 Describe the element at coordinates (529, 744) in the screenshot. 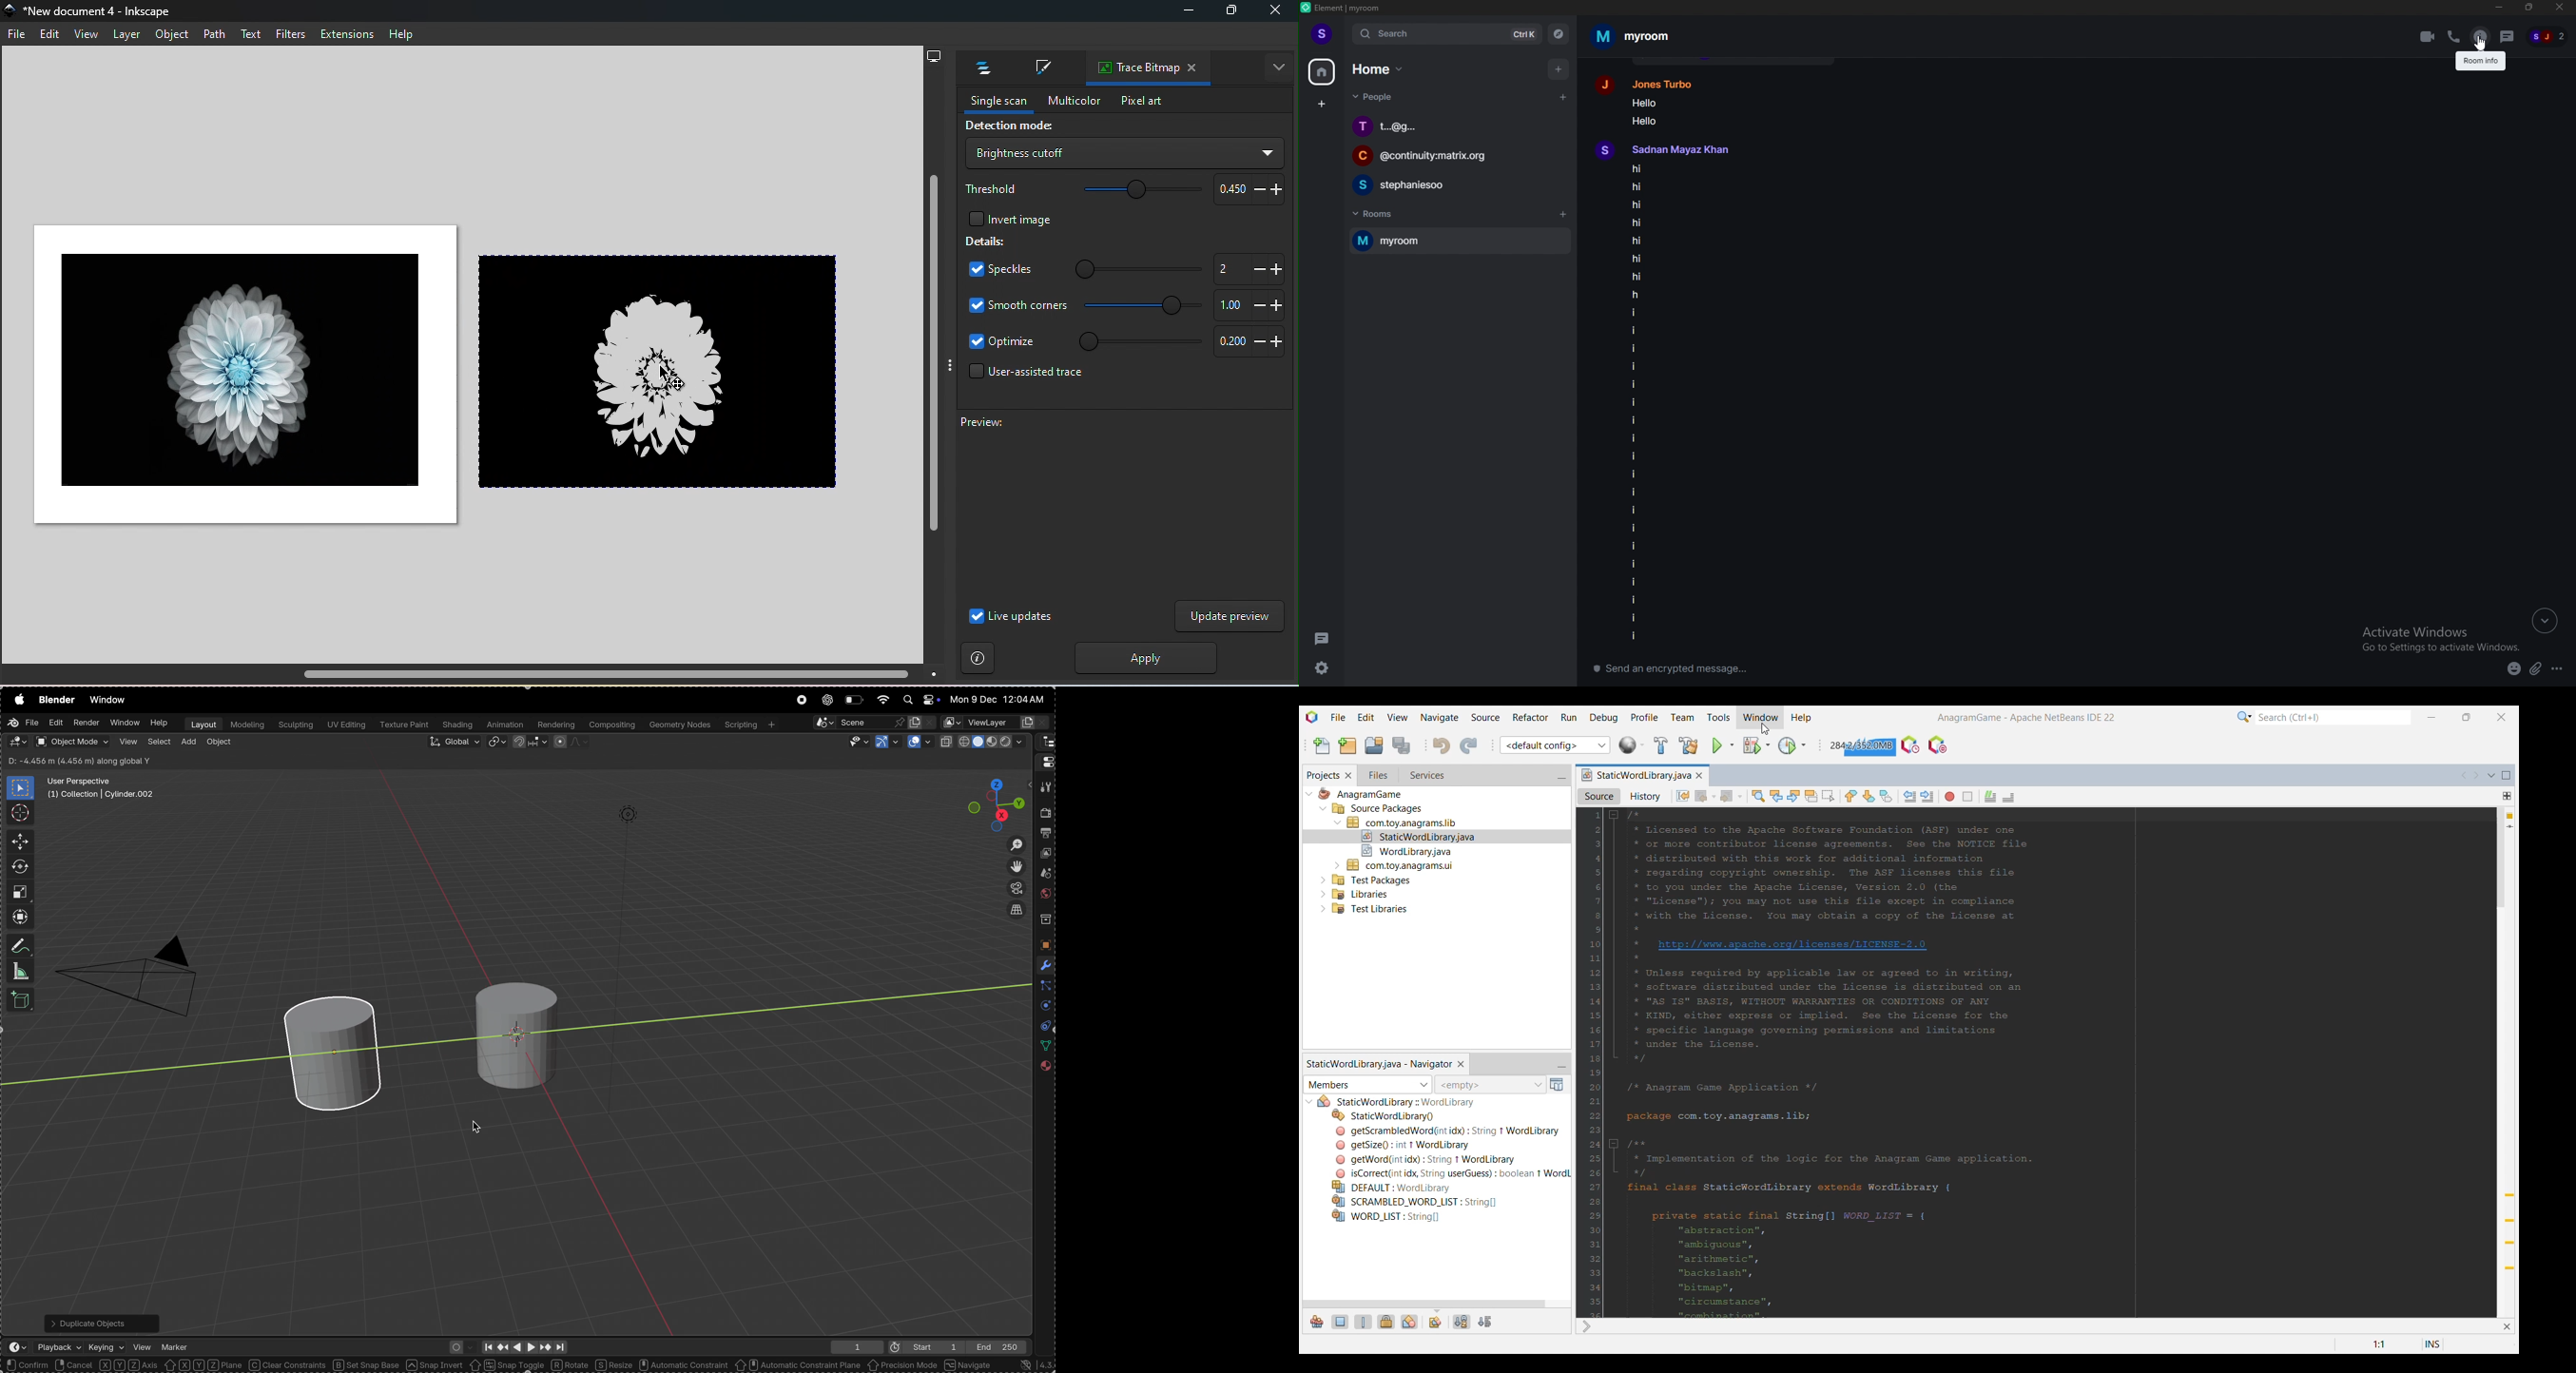

I see `snap` at that location.